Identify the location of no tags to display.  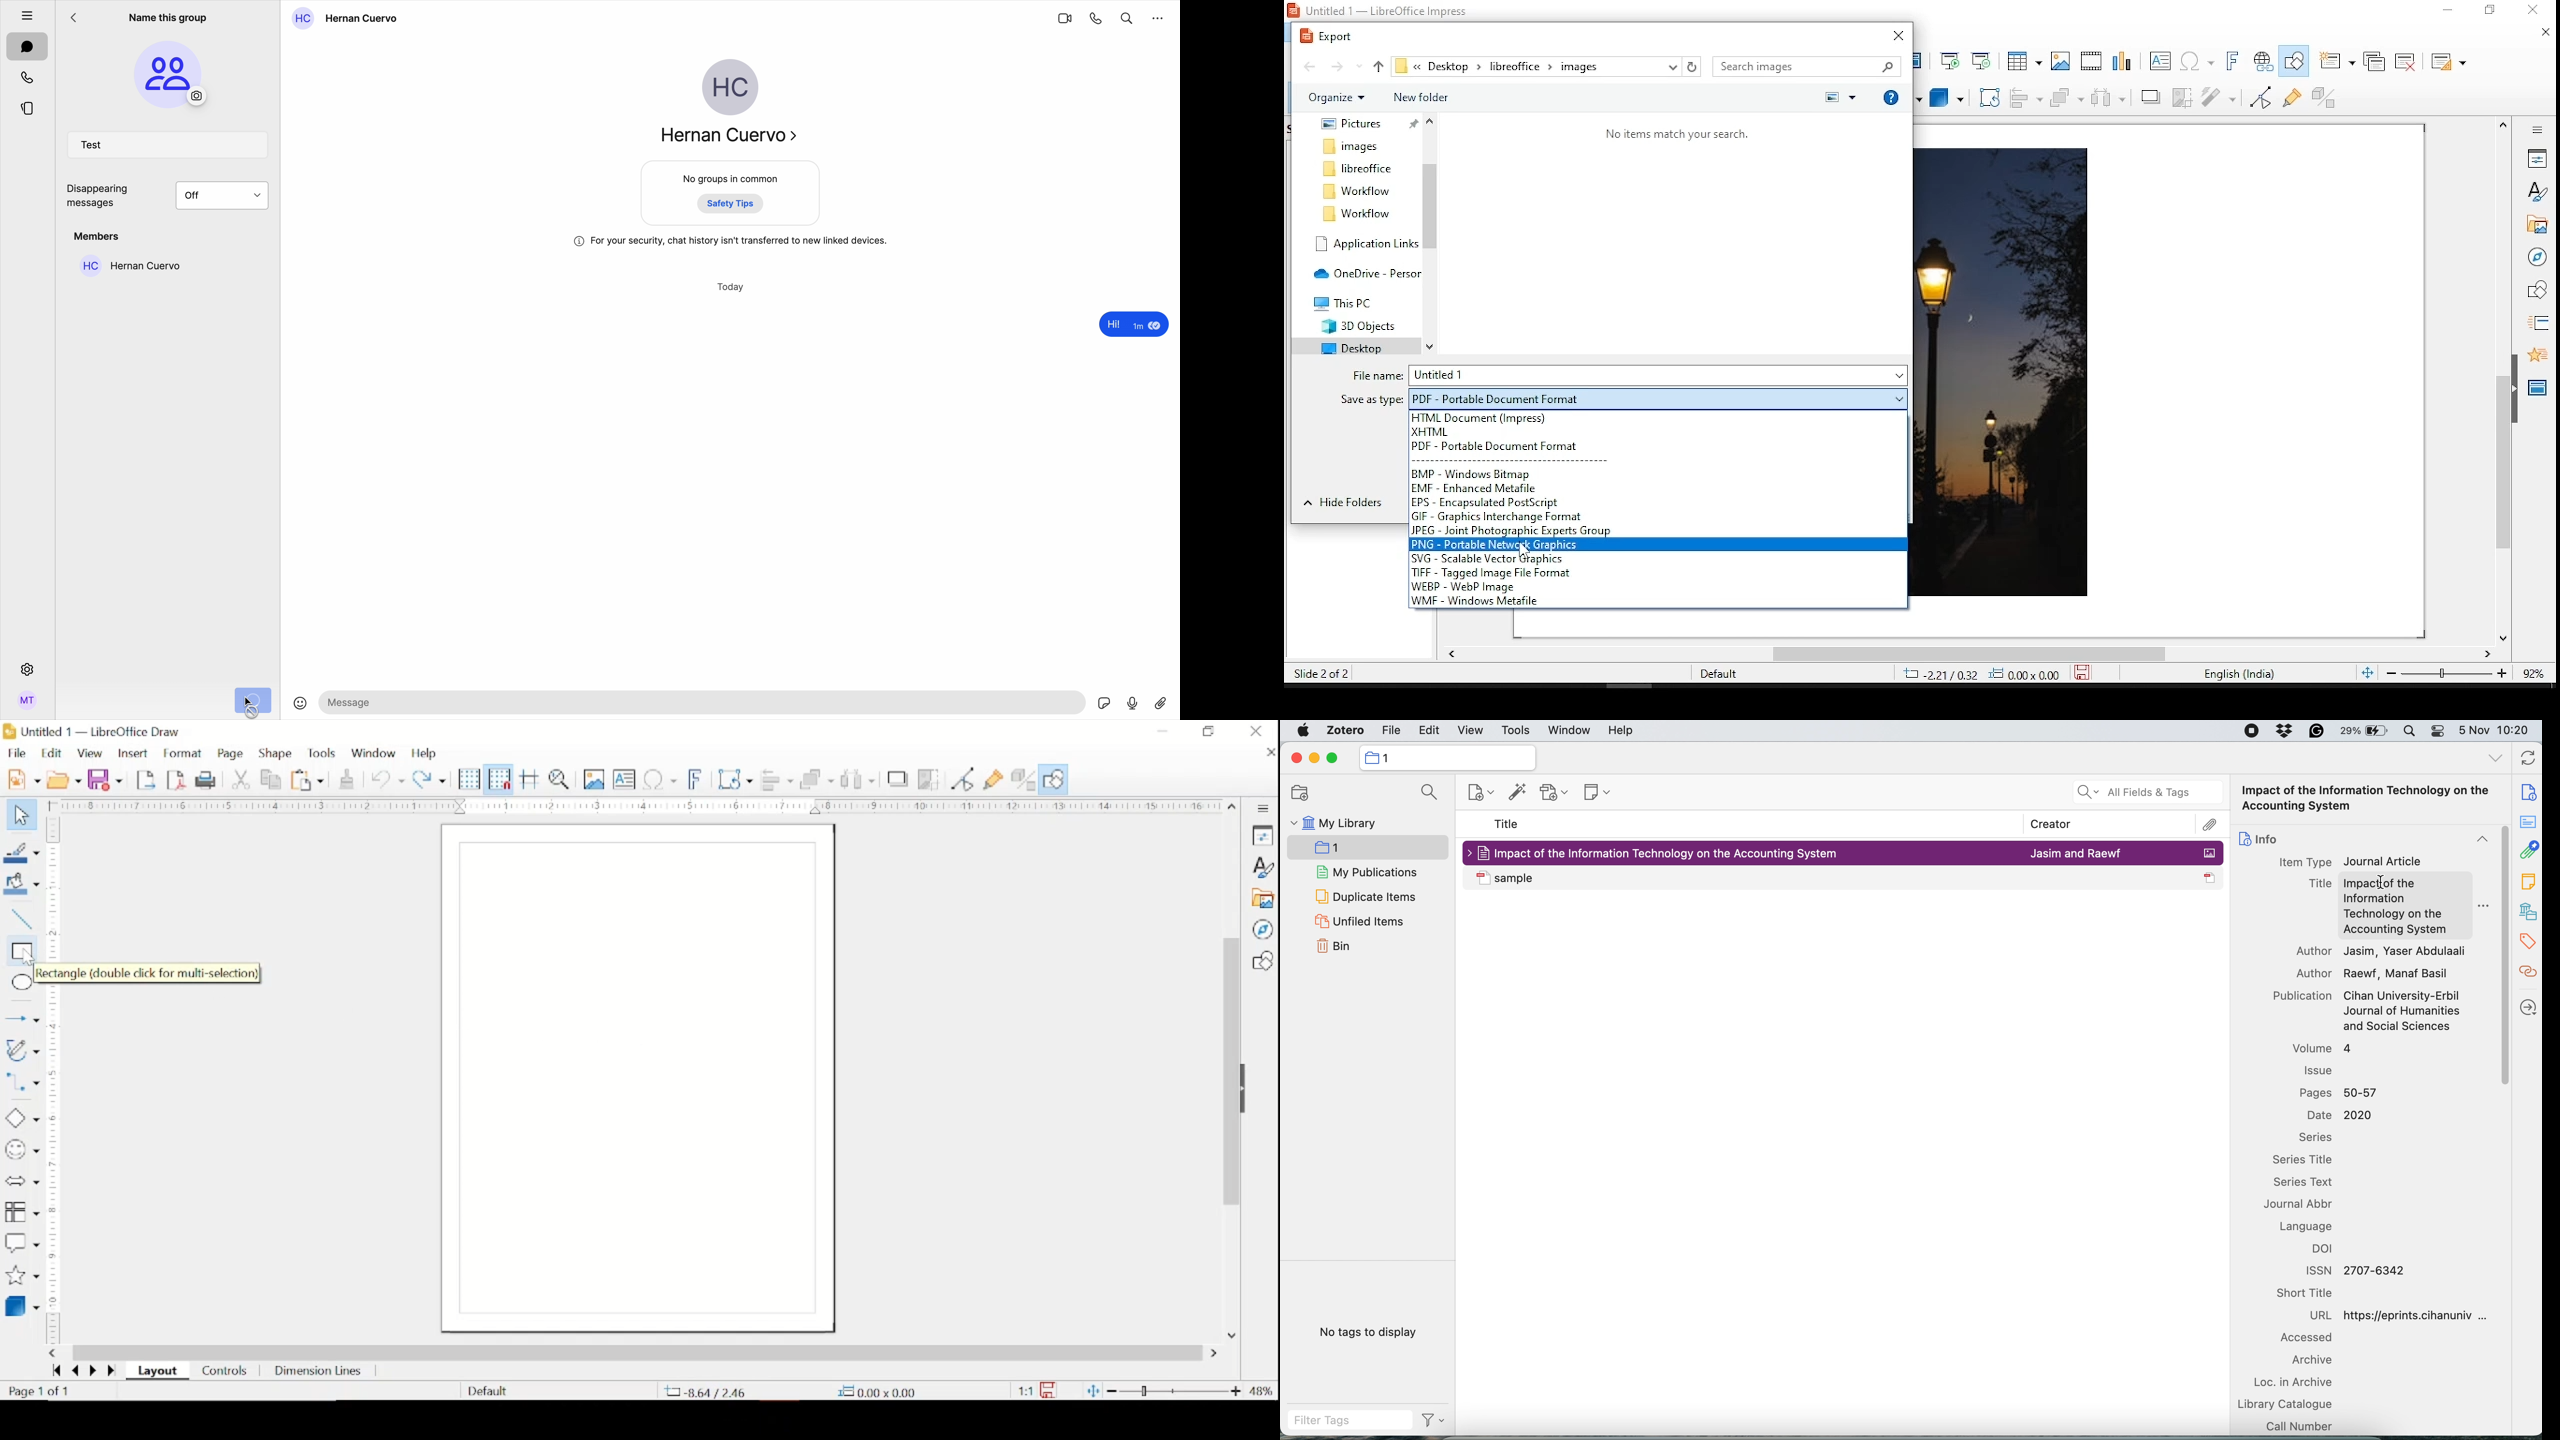
(1369, 1332).